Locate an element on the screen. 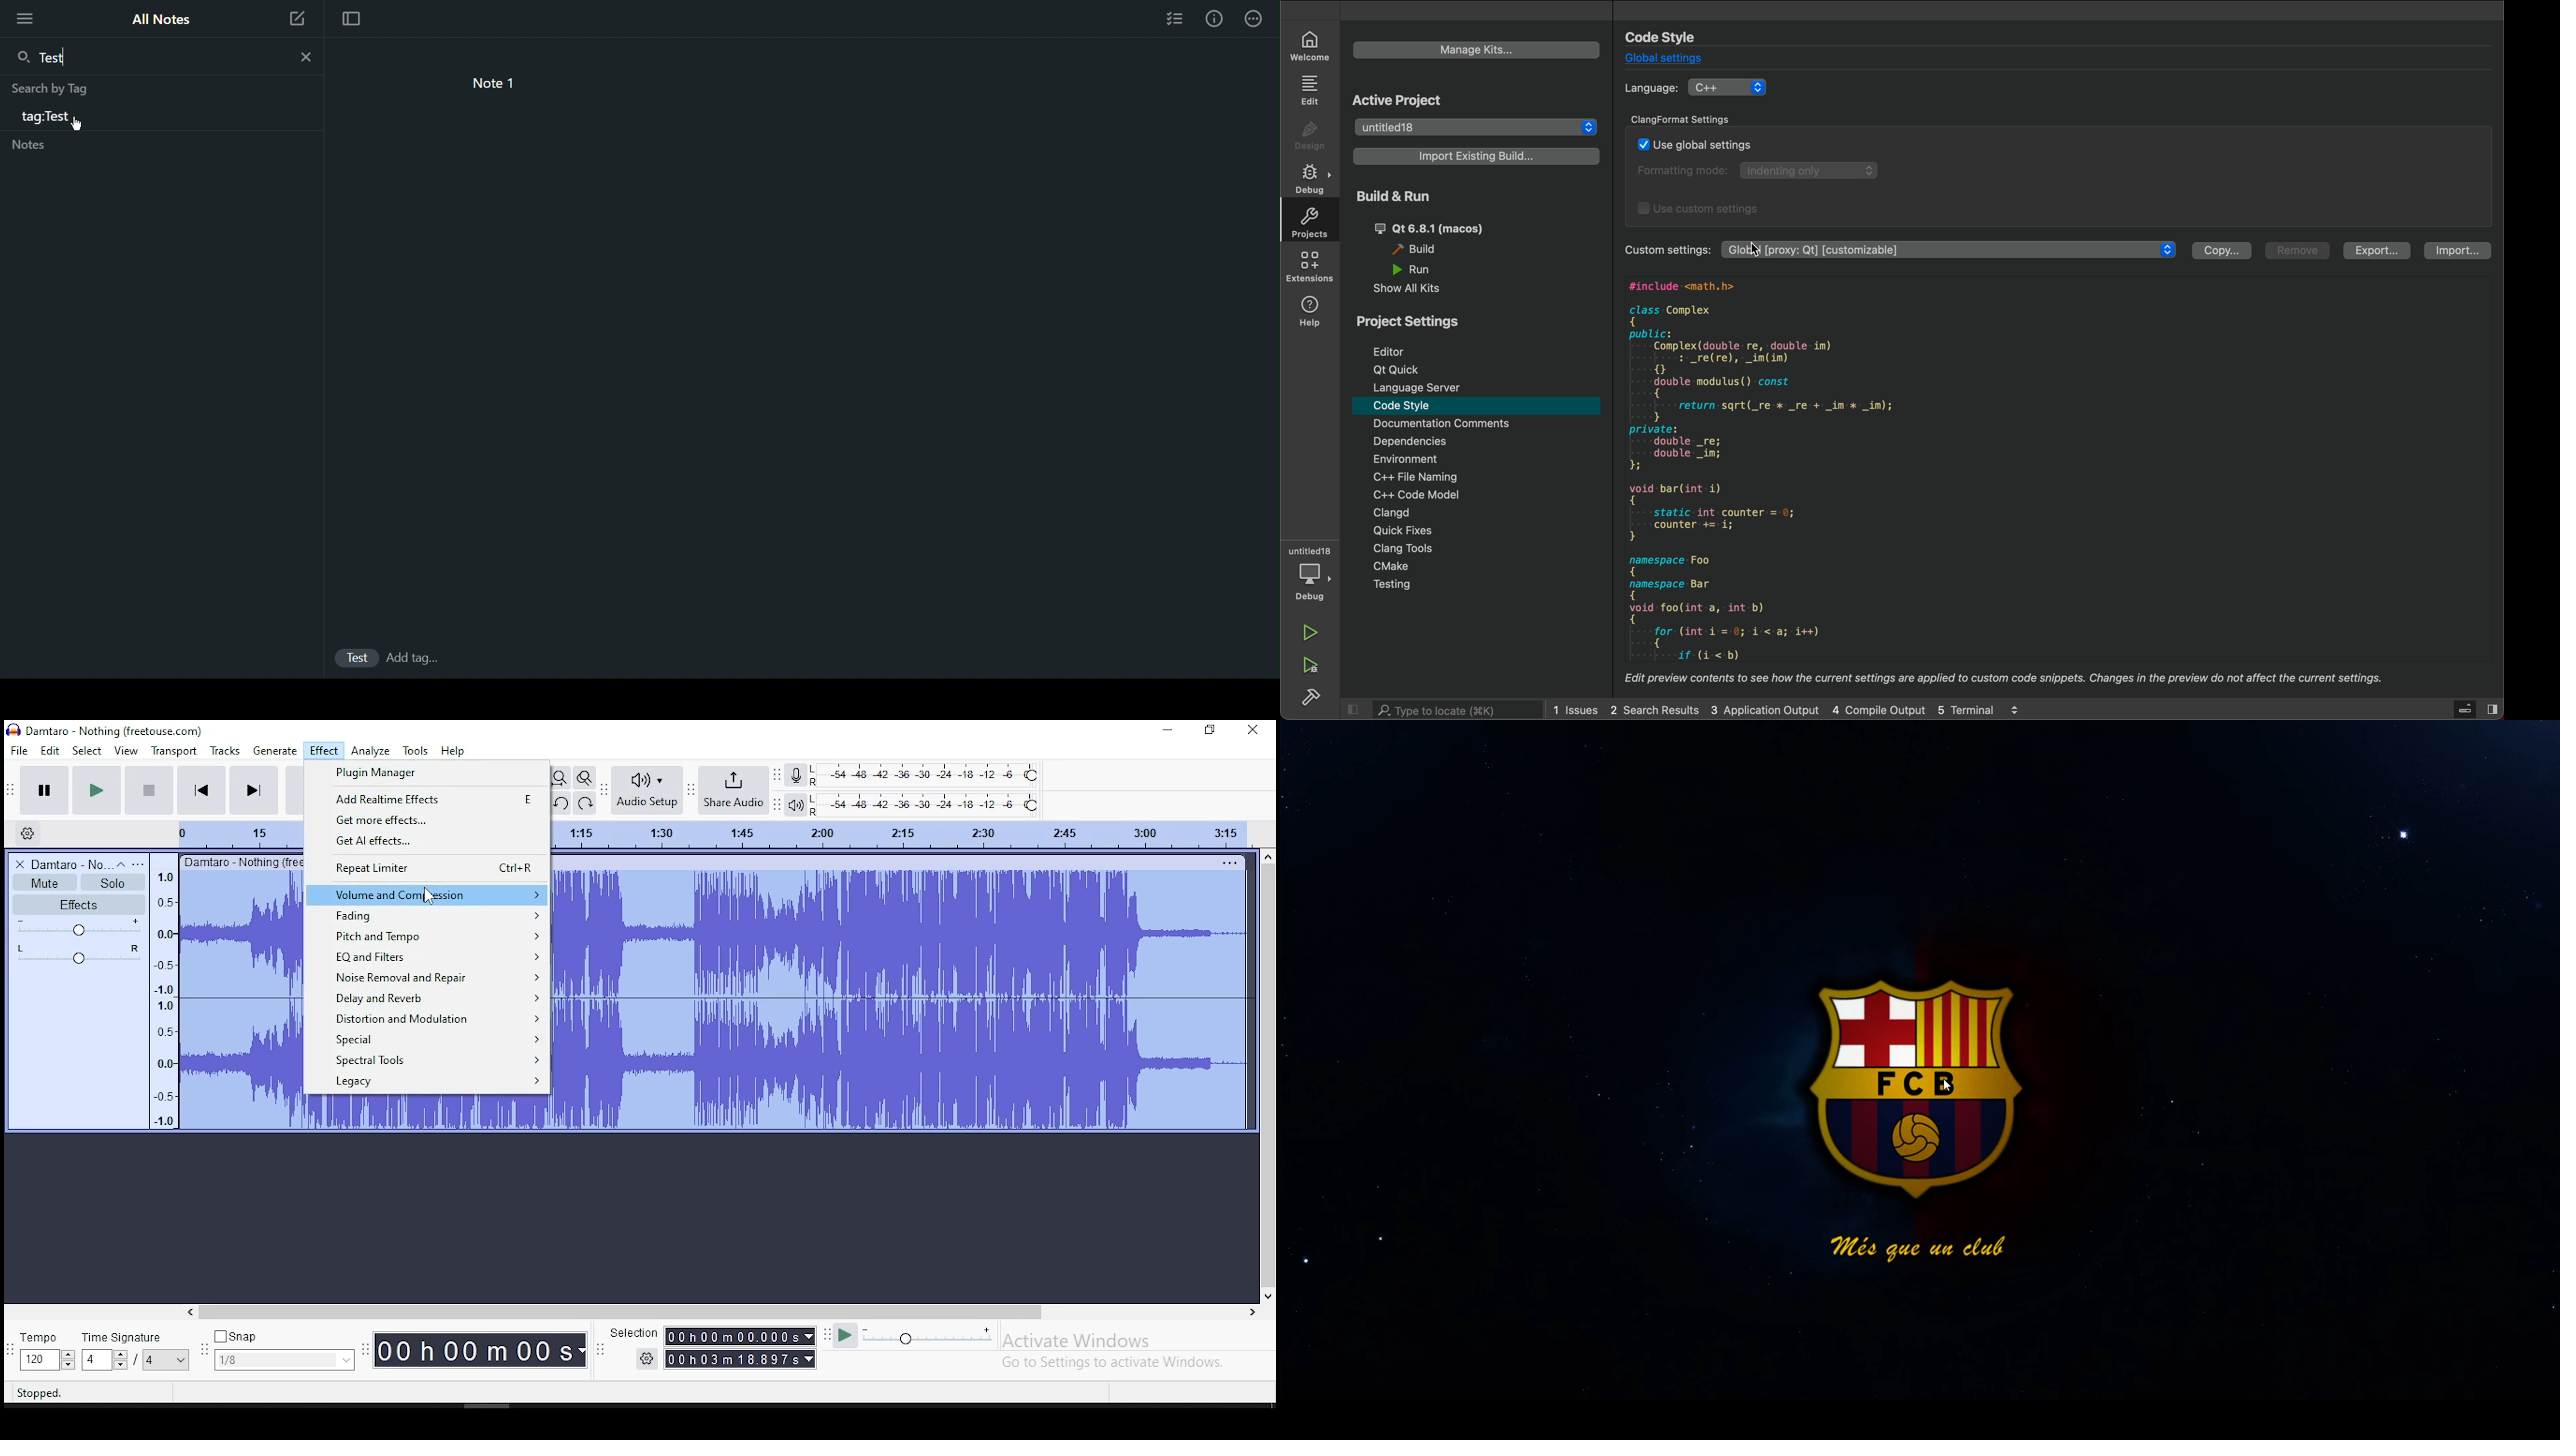  More is located at coordinates (1259, 18).